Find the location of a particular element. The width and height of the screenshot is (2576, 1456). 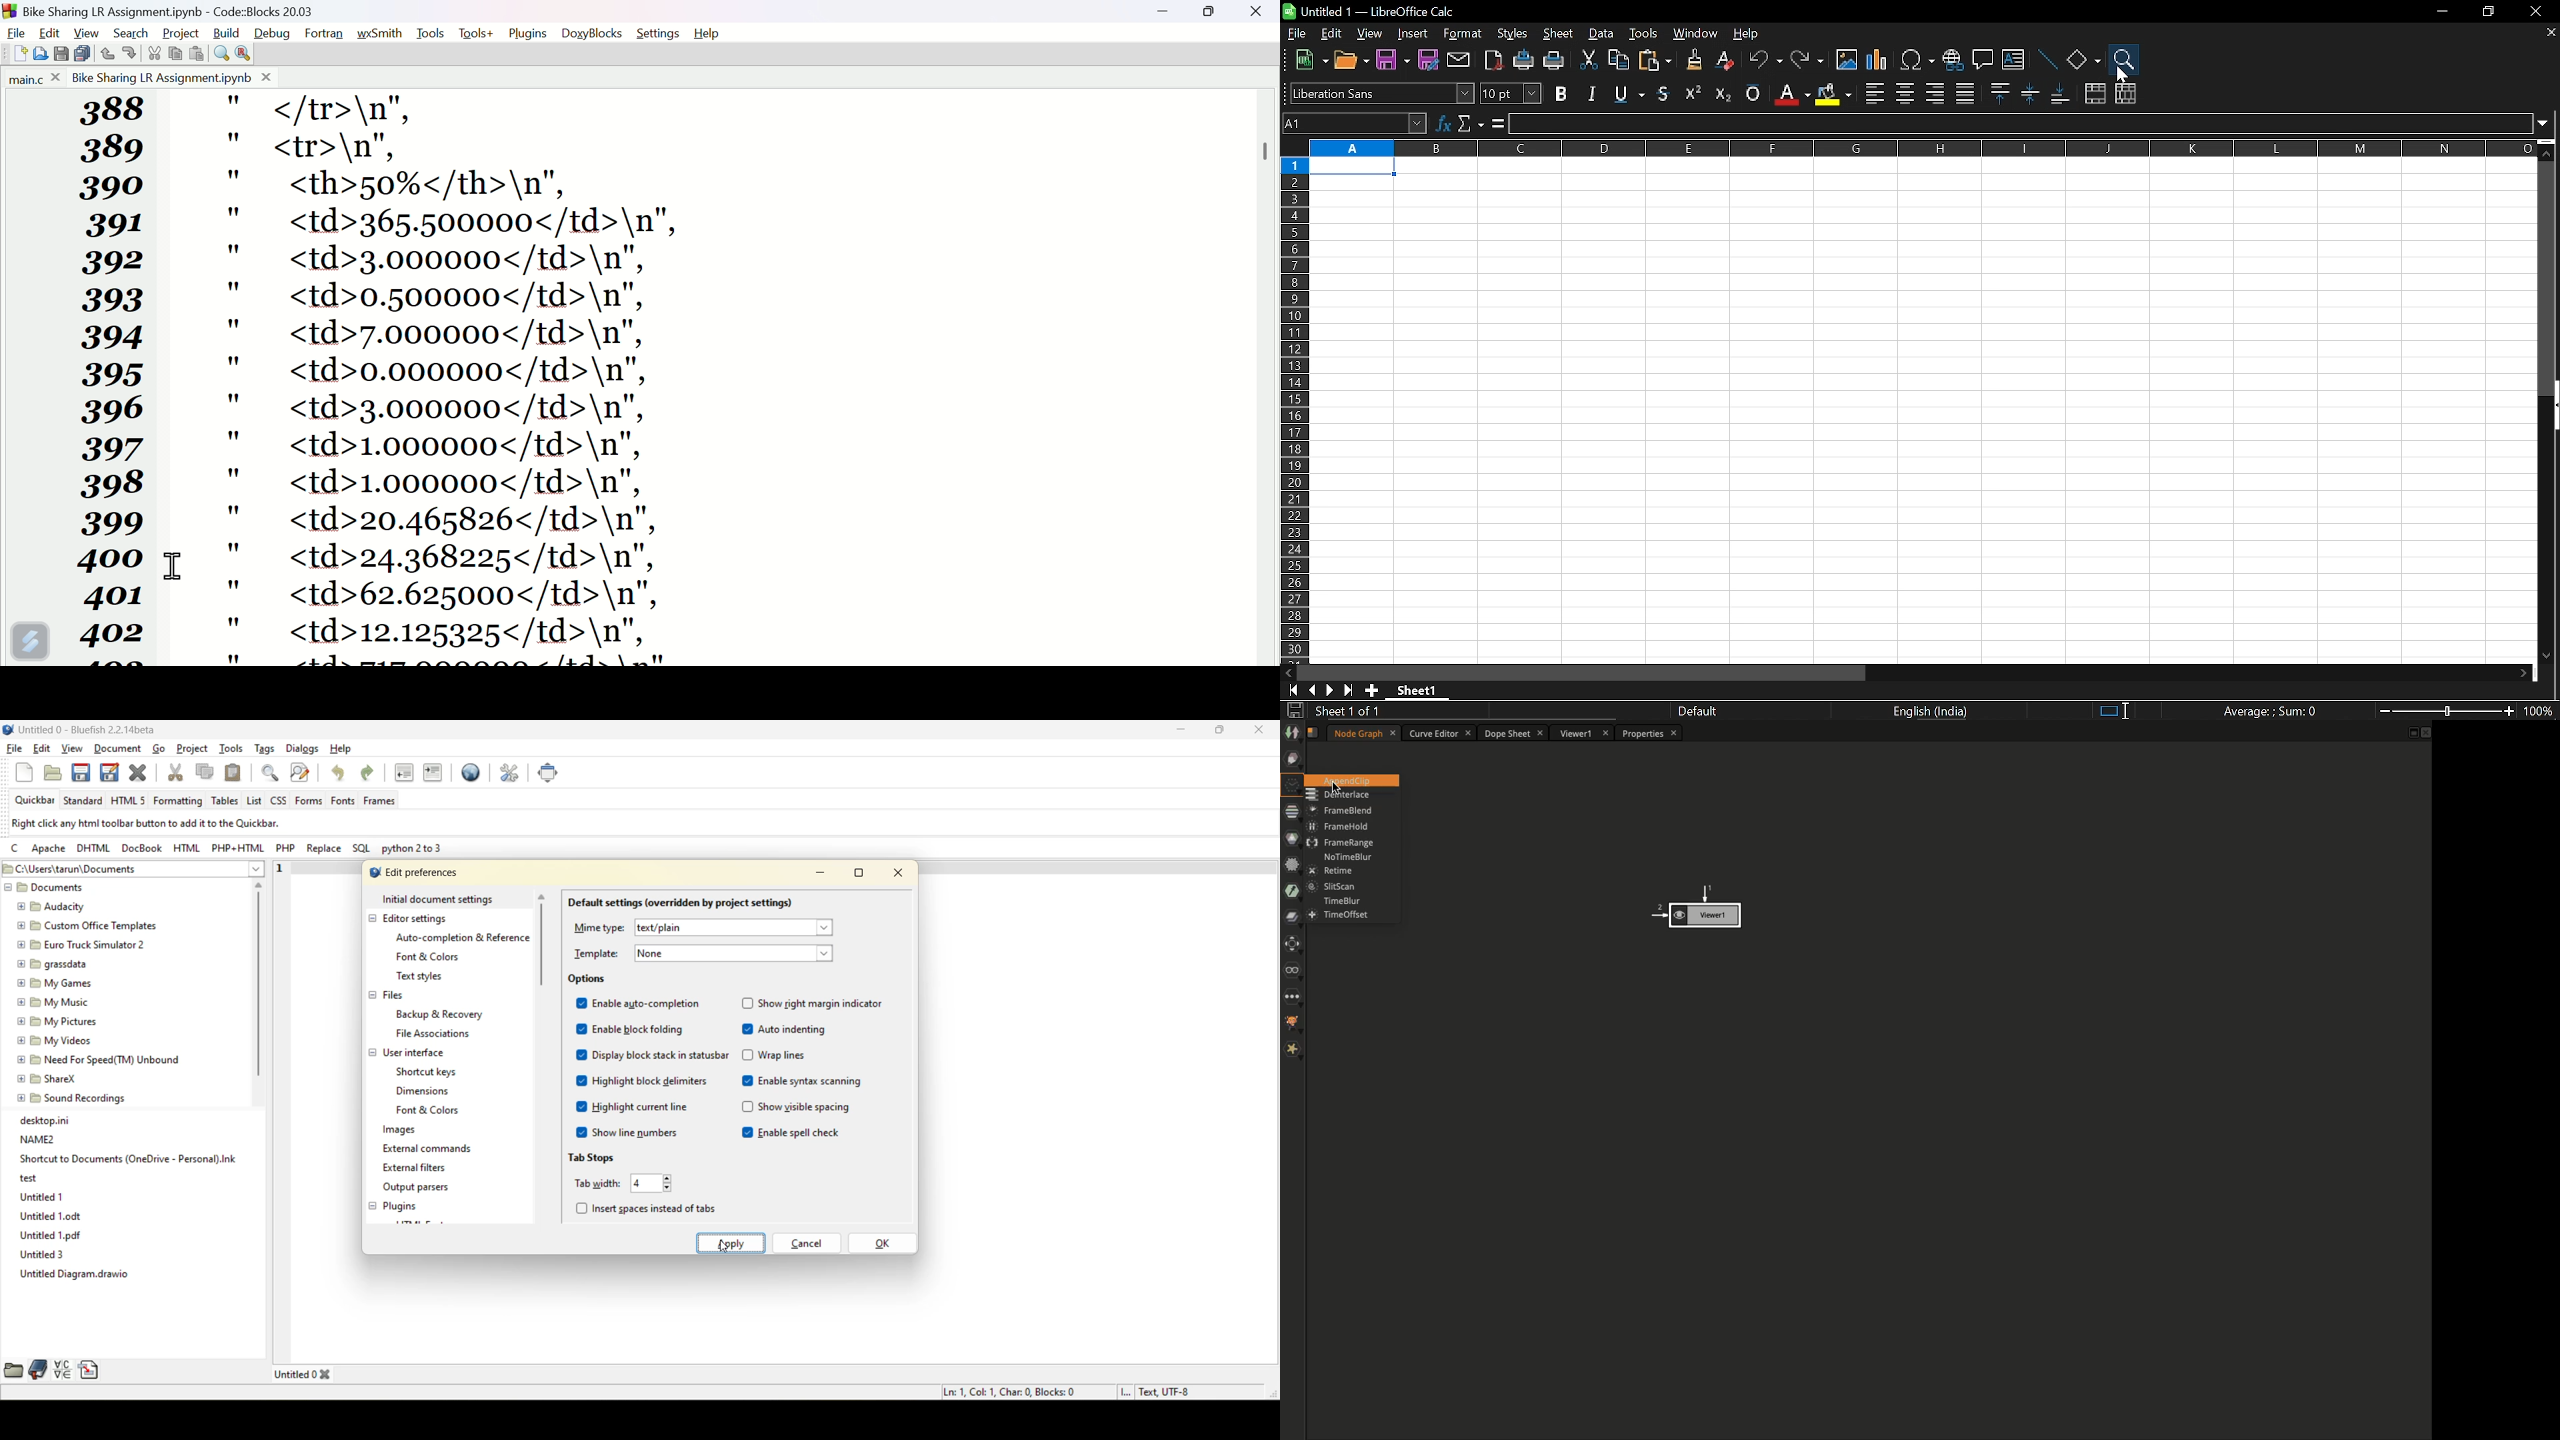

vertical scroll  bar is located at coordinates (543, 945).